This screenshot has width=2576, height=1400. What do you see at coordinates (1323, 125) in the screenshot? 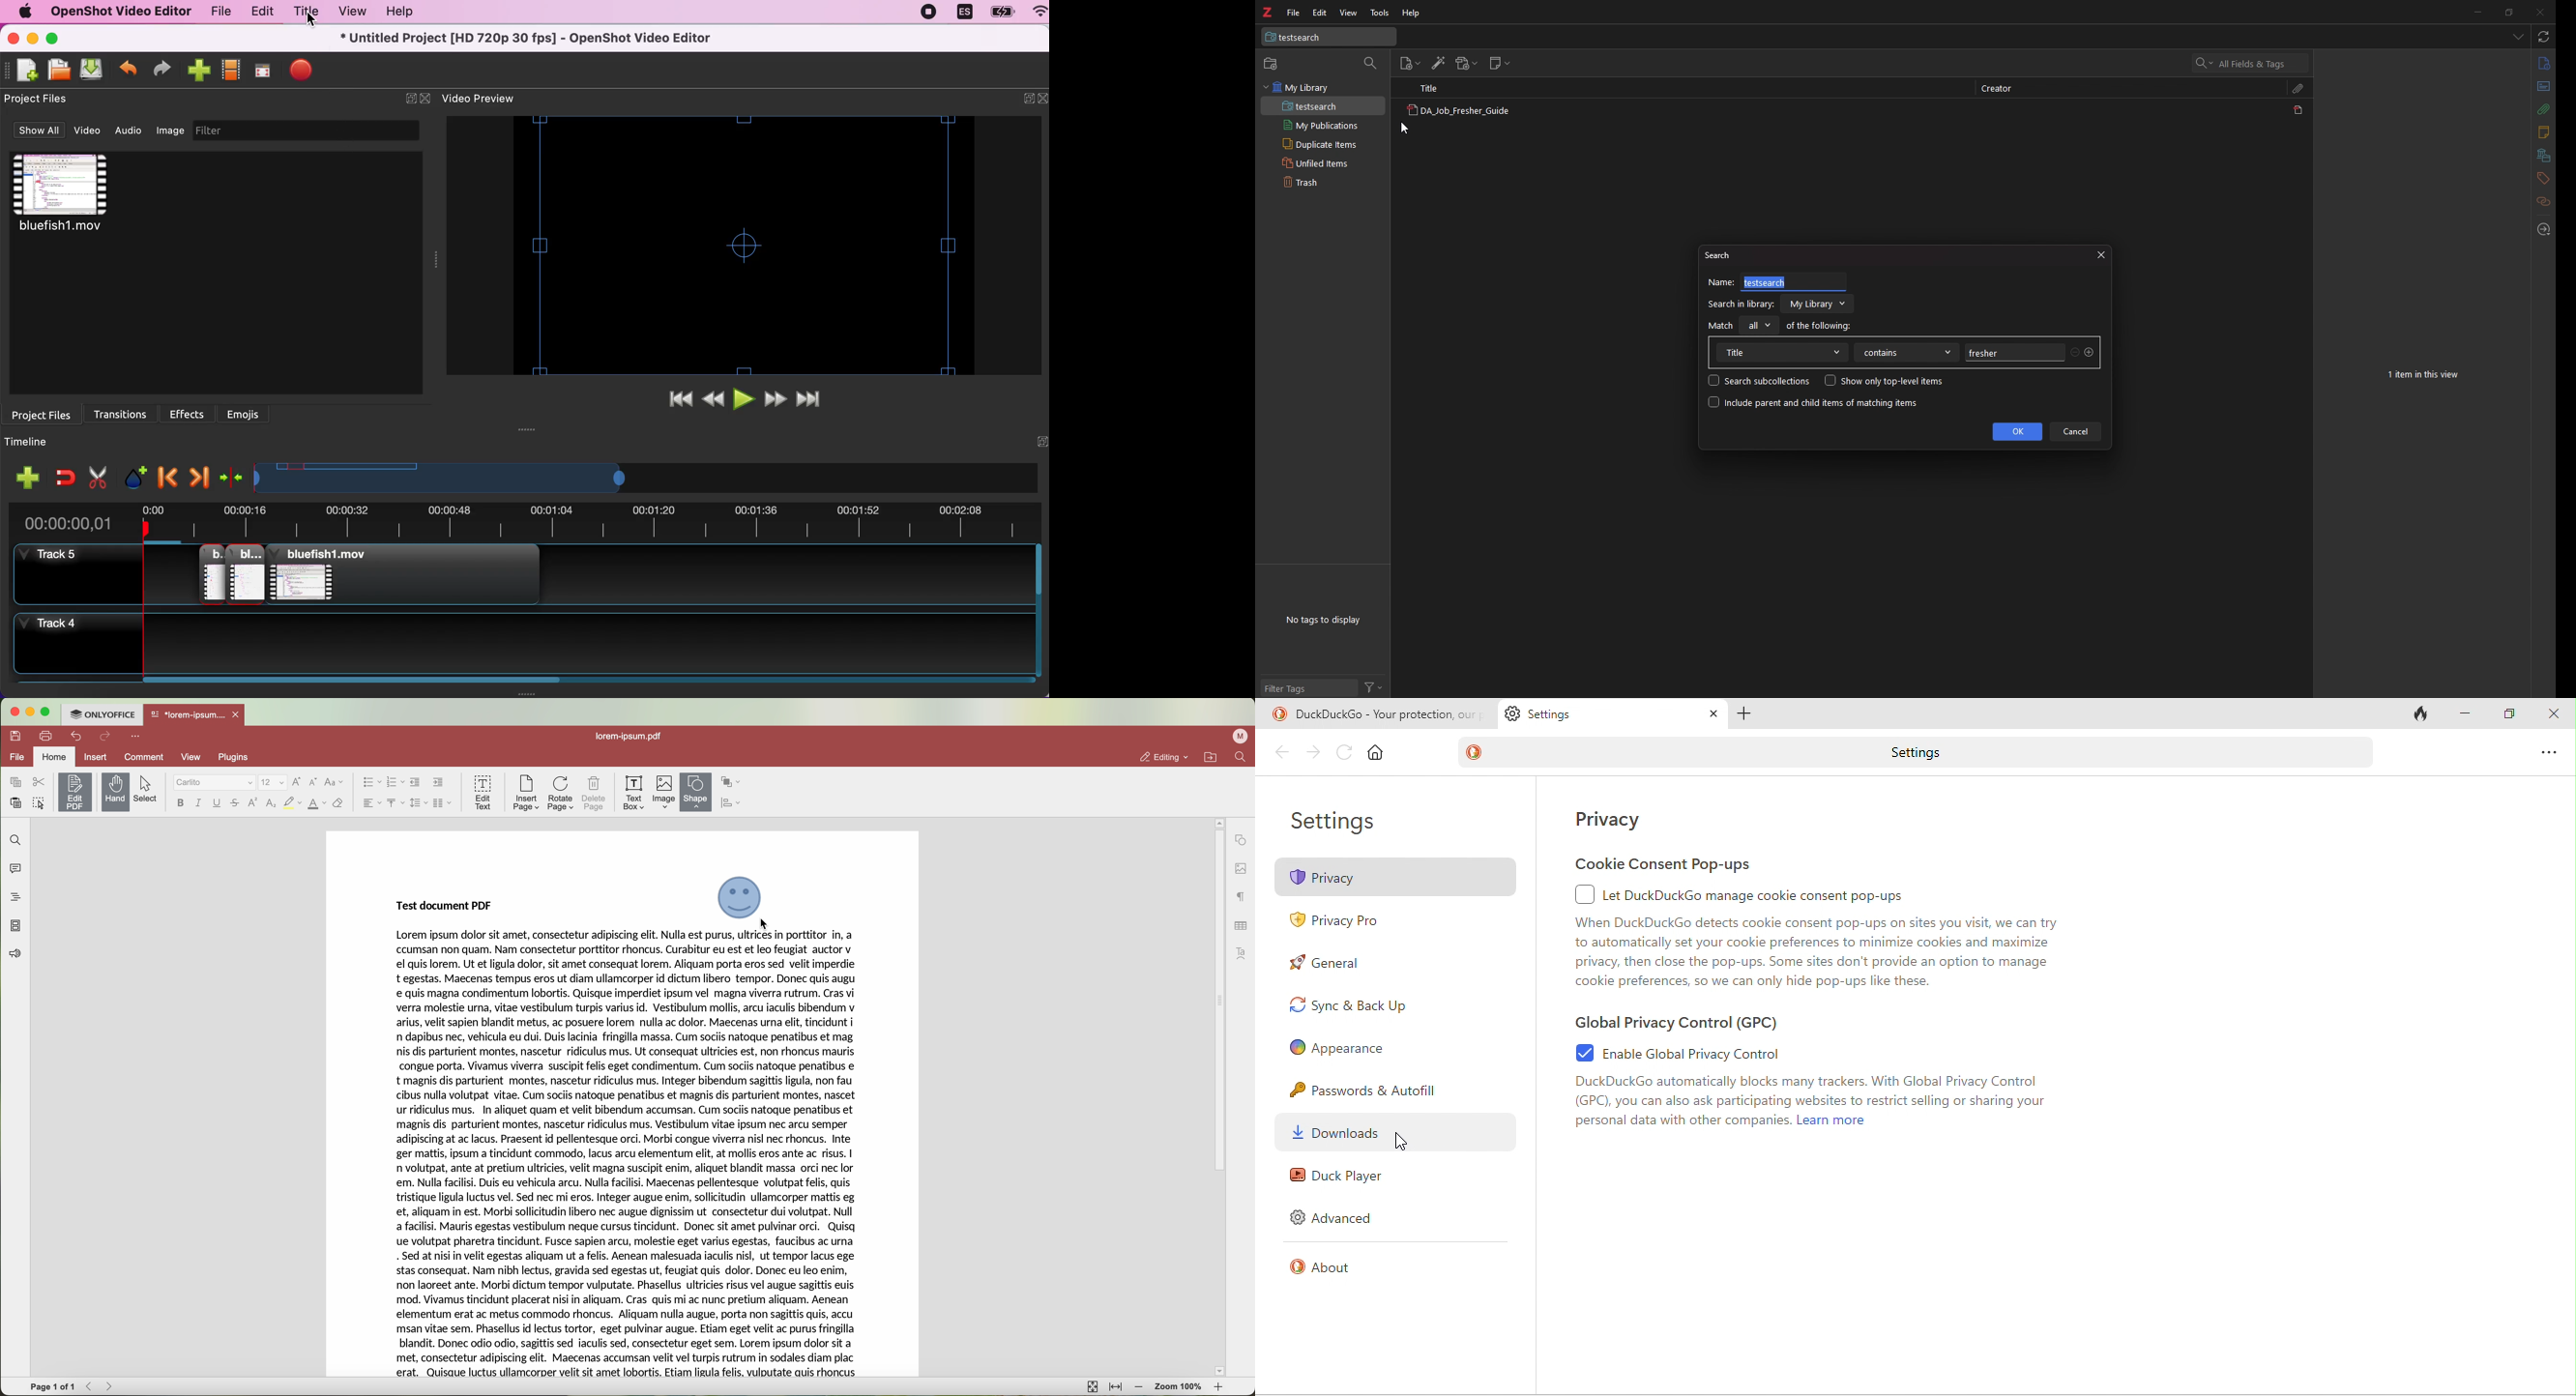
I see `my publications` at bounding box center [1323, 125].